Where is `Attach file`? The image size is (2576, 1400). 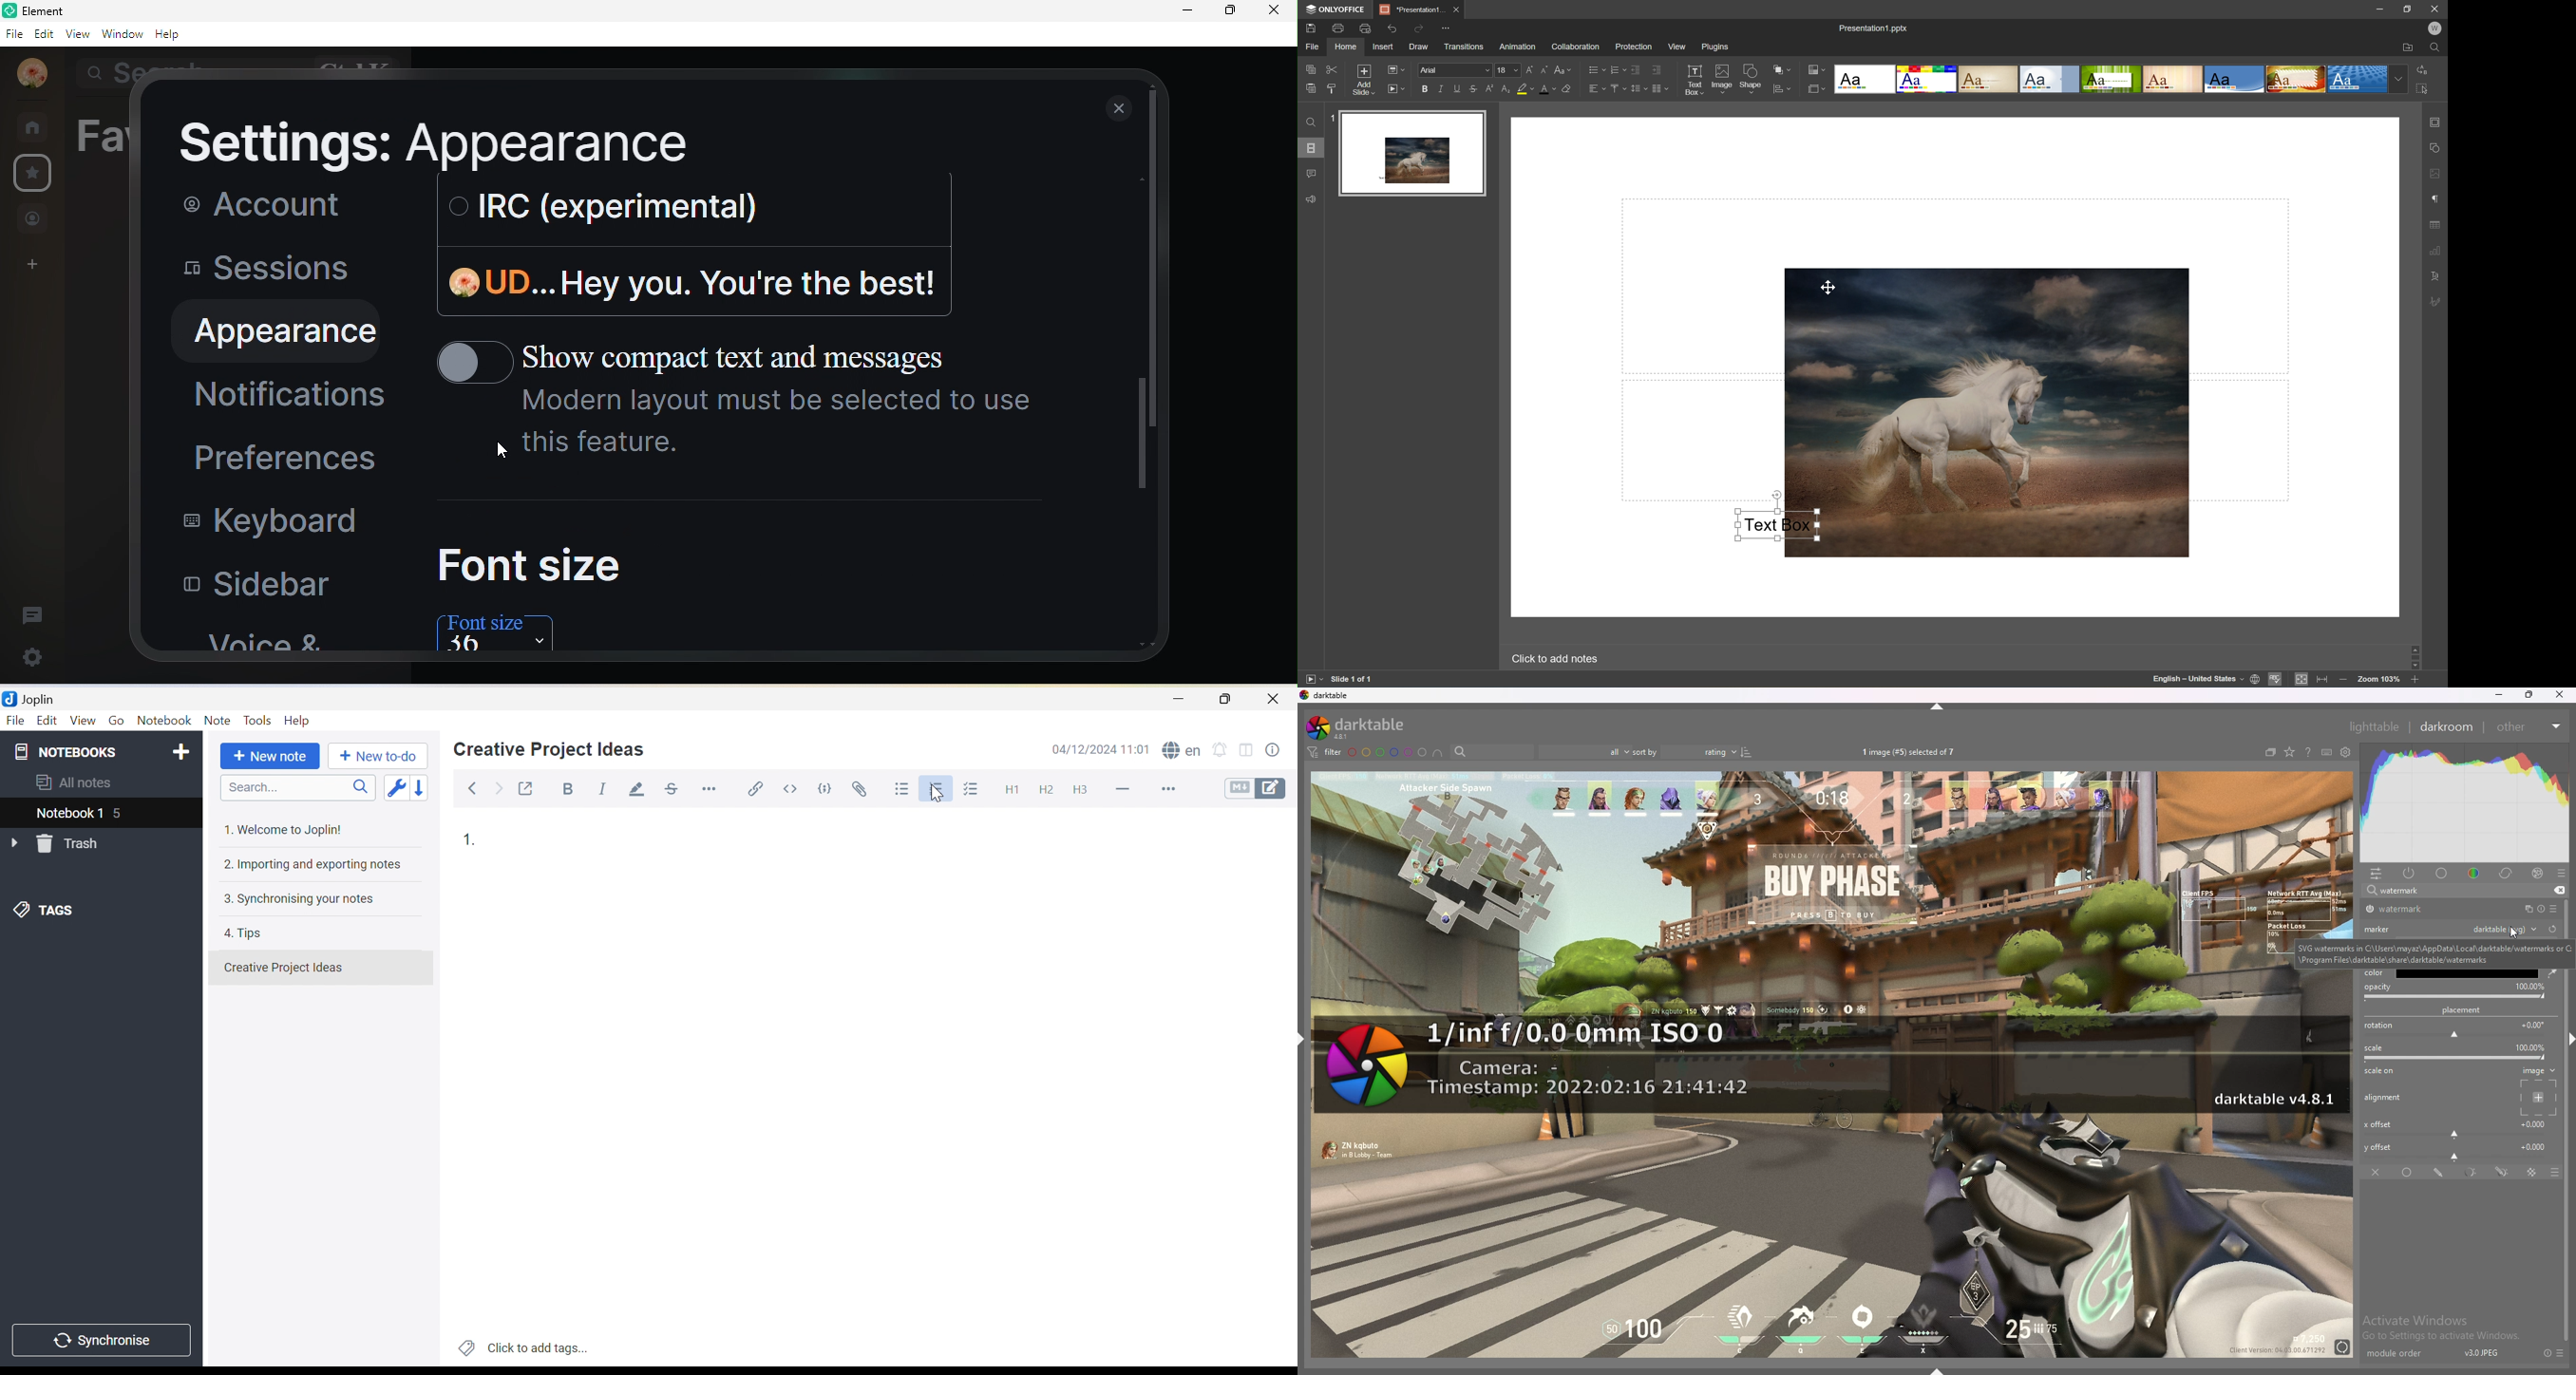 Attach file is located at coordinates (864, 790).